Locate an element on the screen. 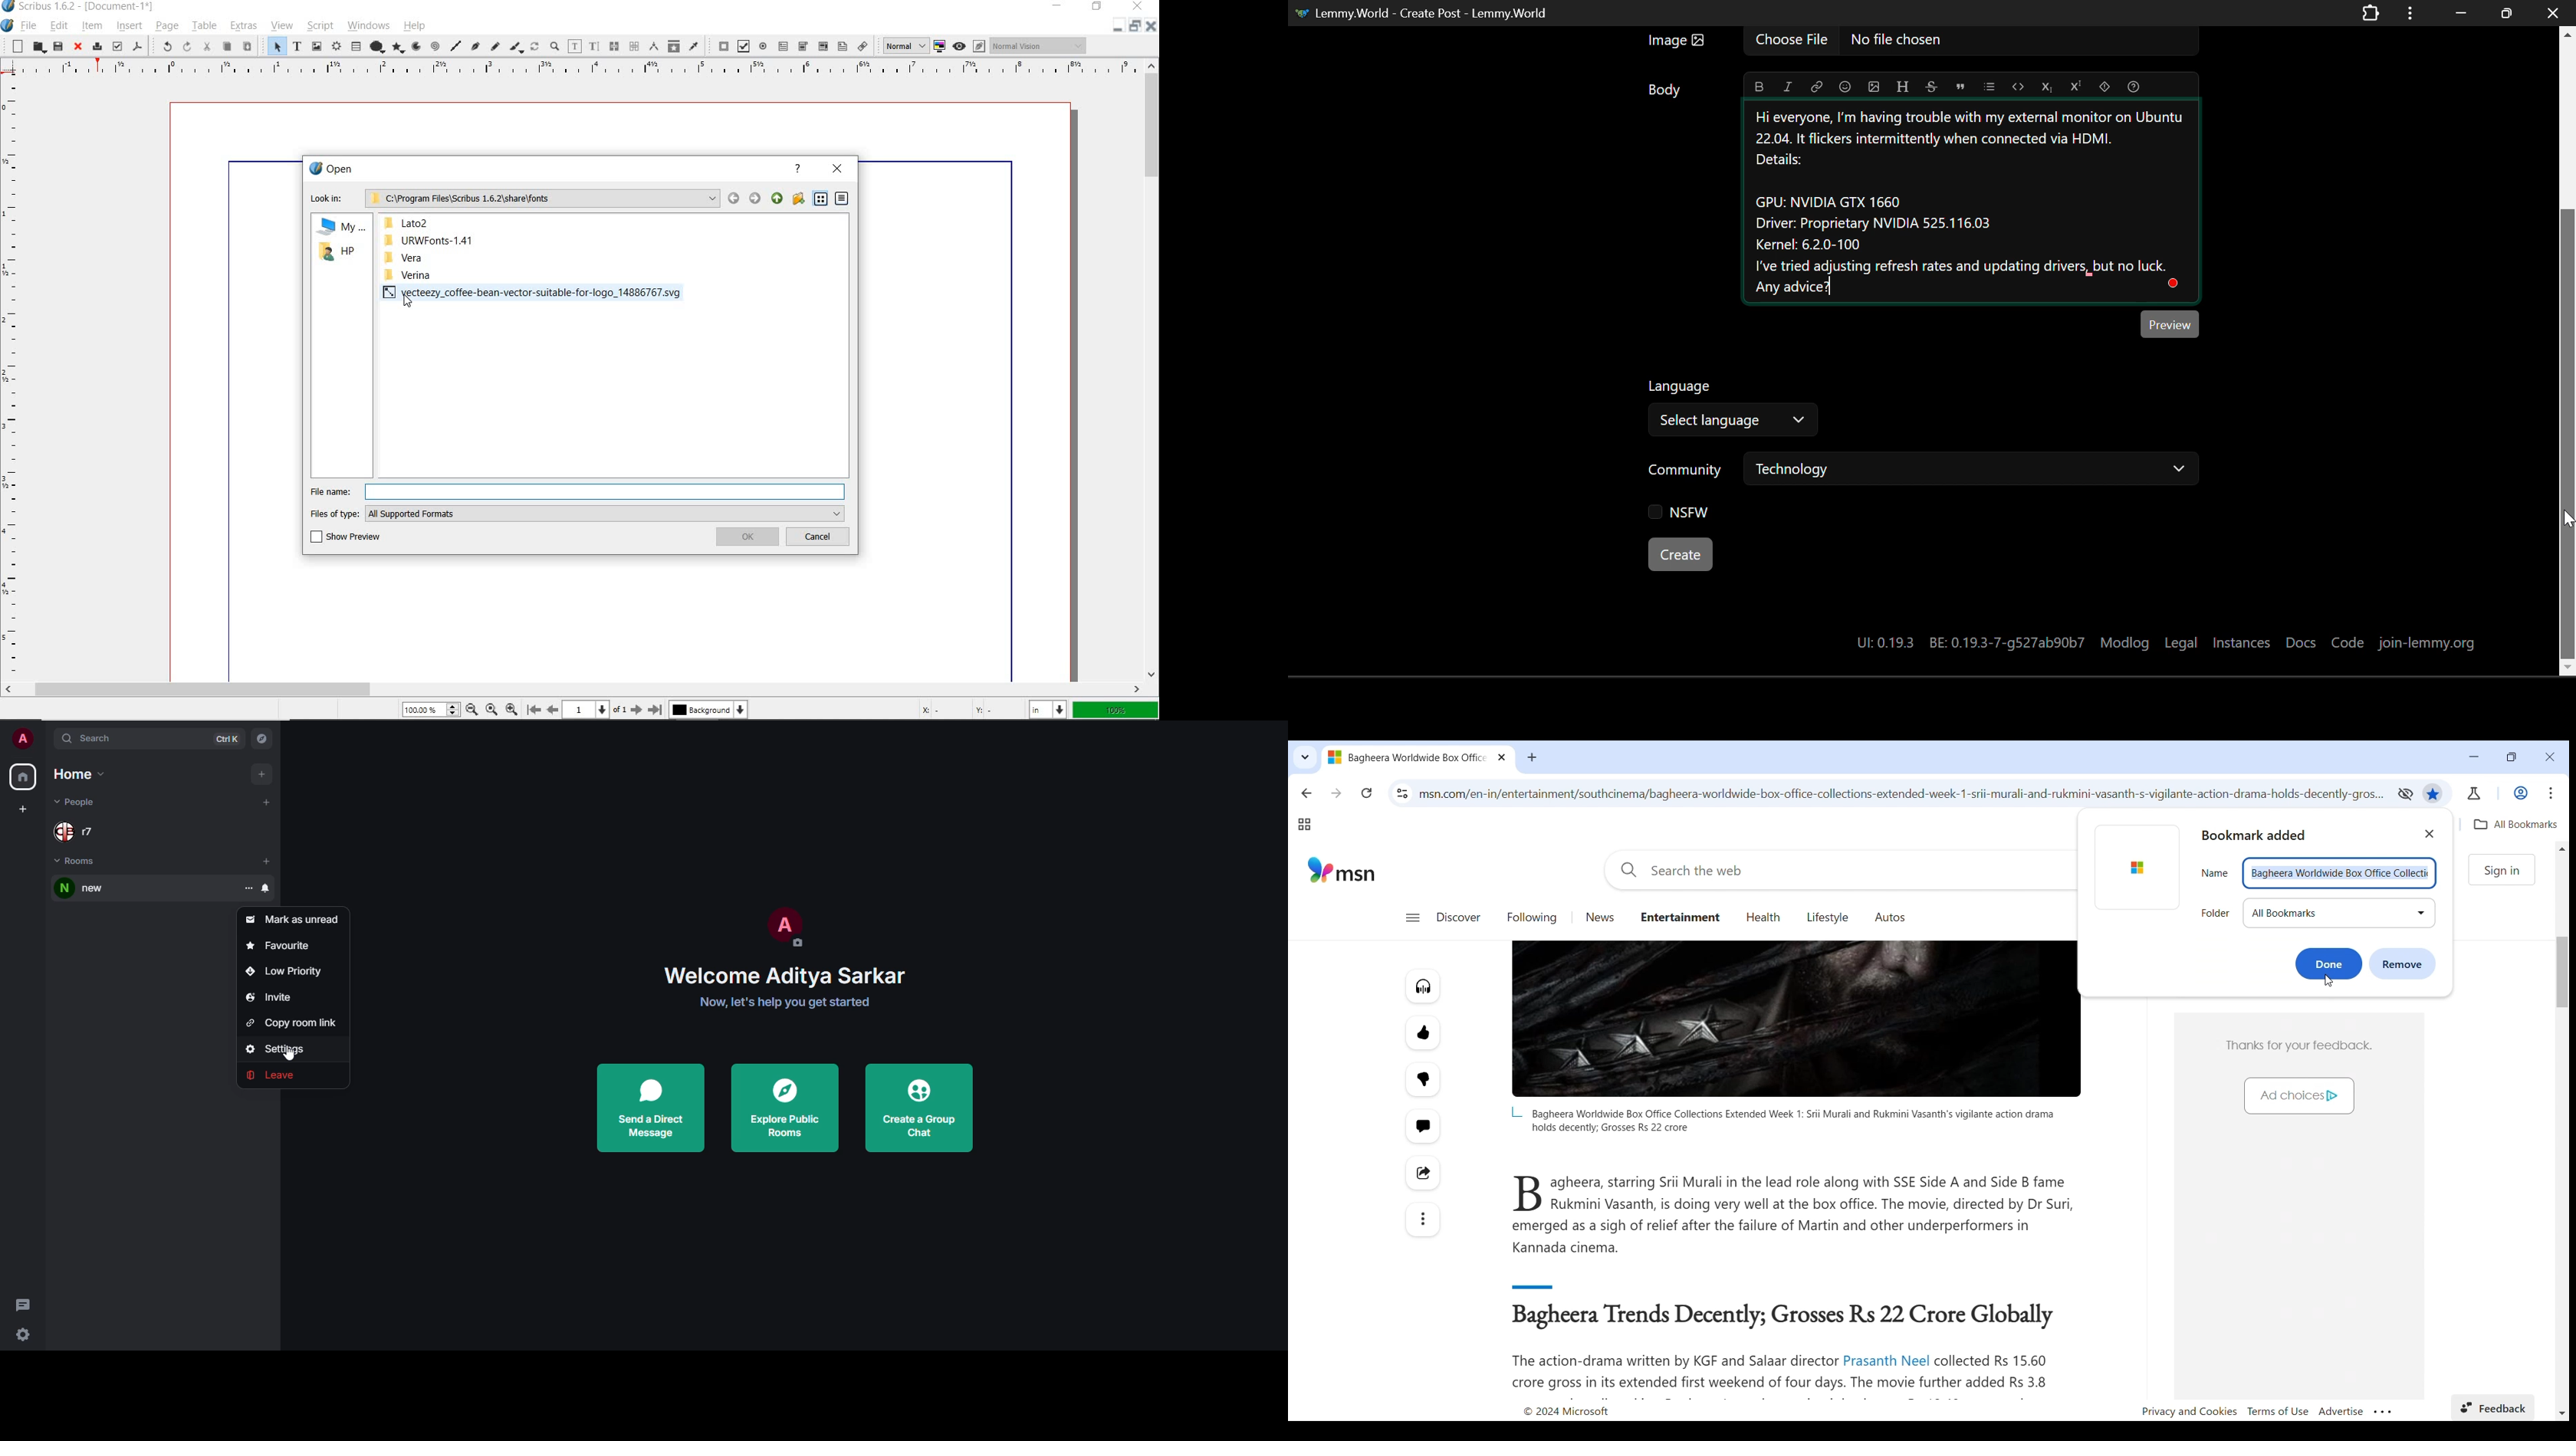  select item is located at coordinates (273, 46).